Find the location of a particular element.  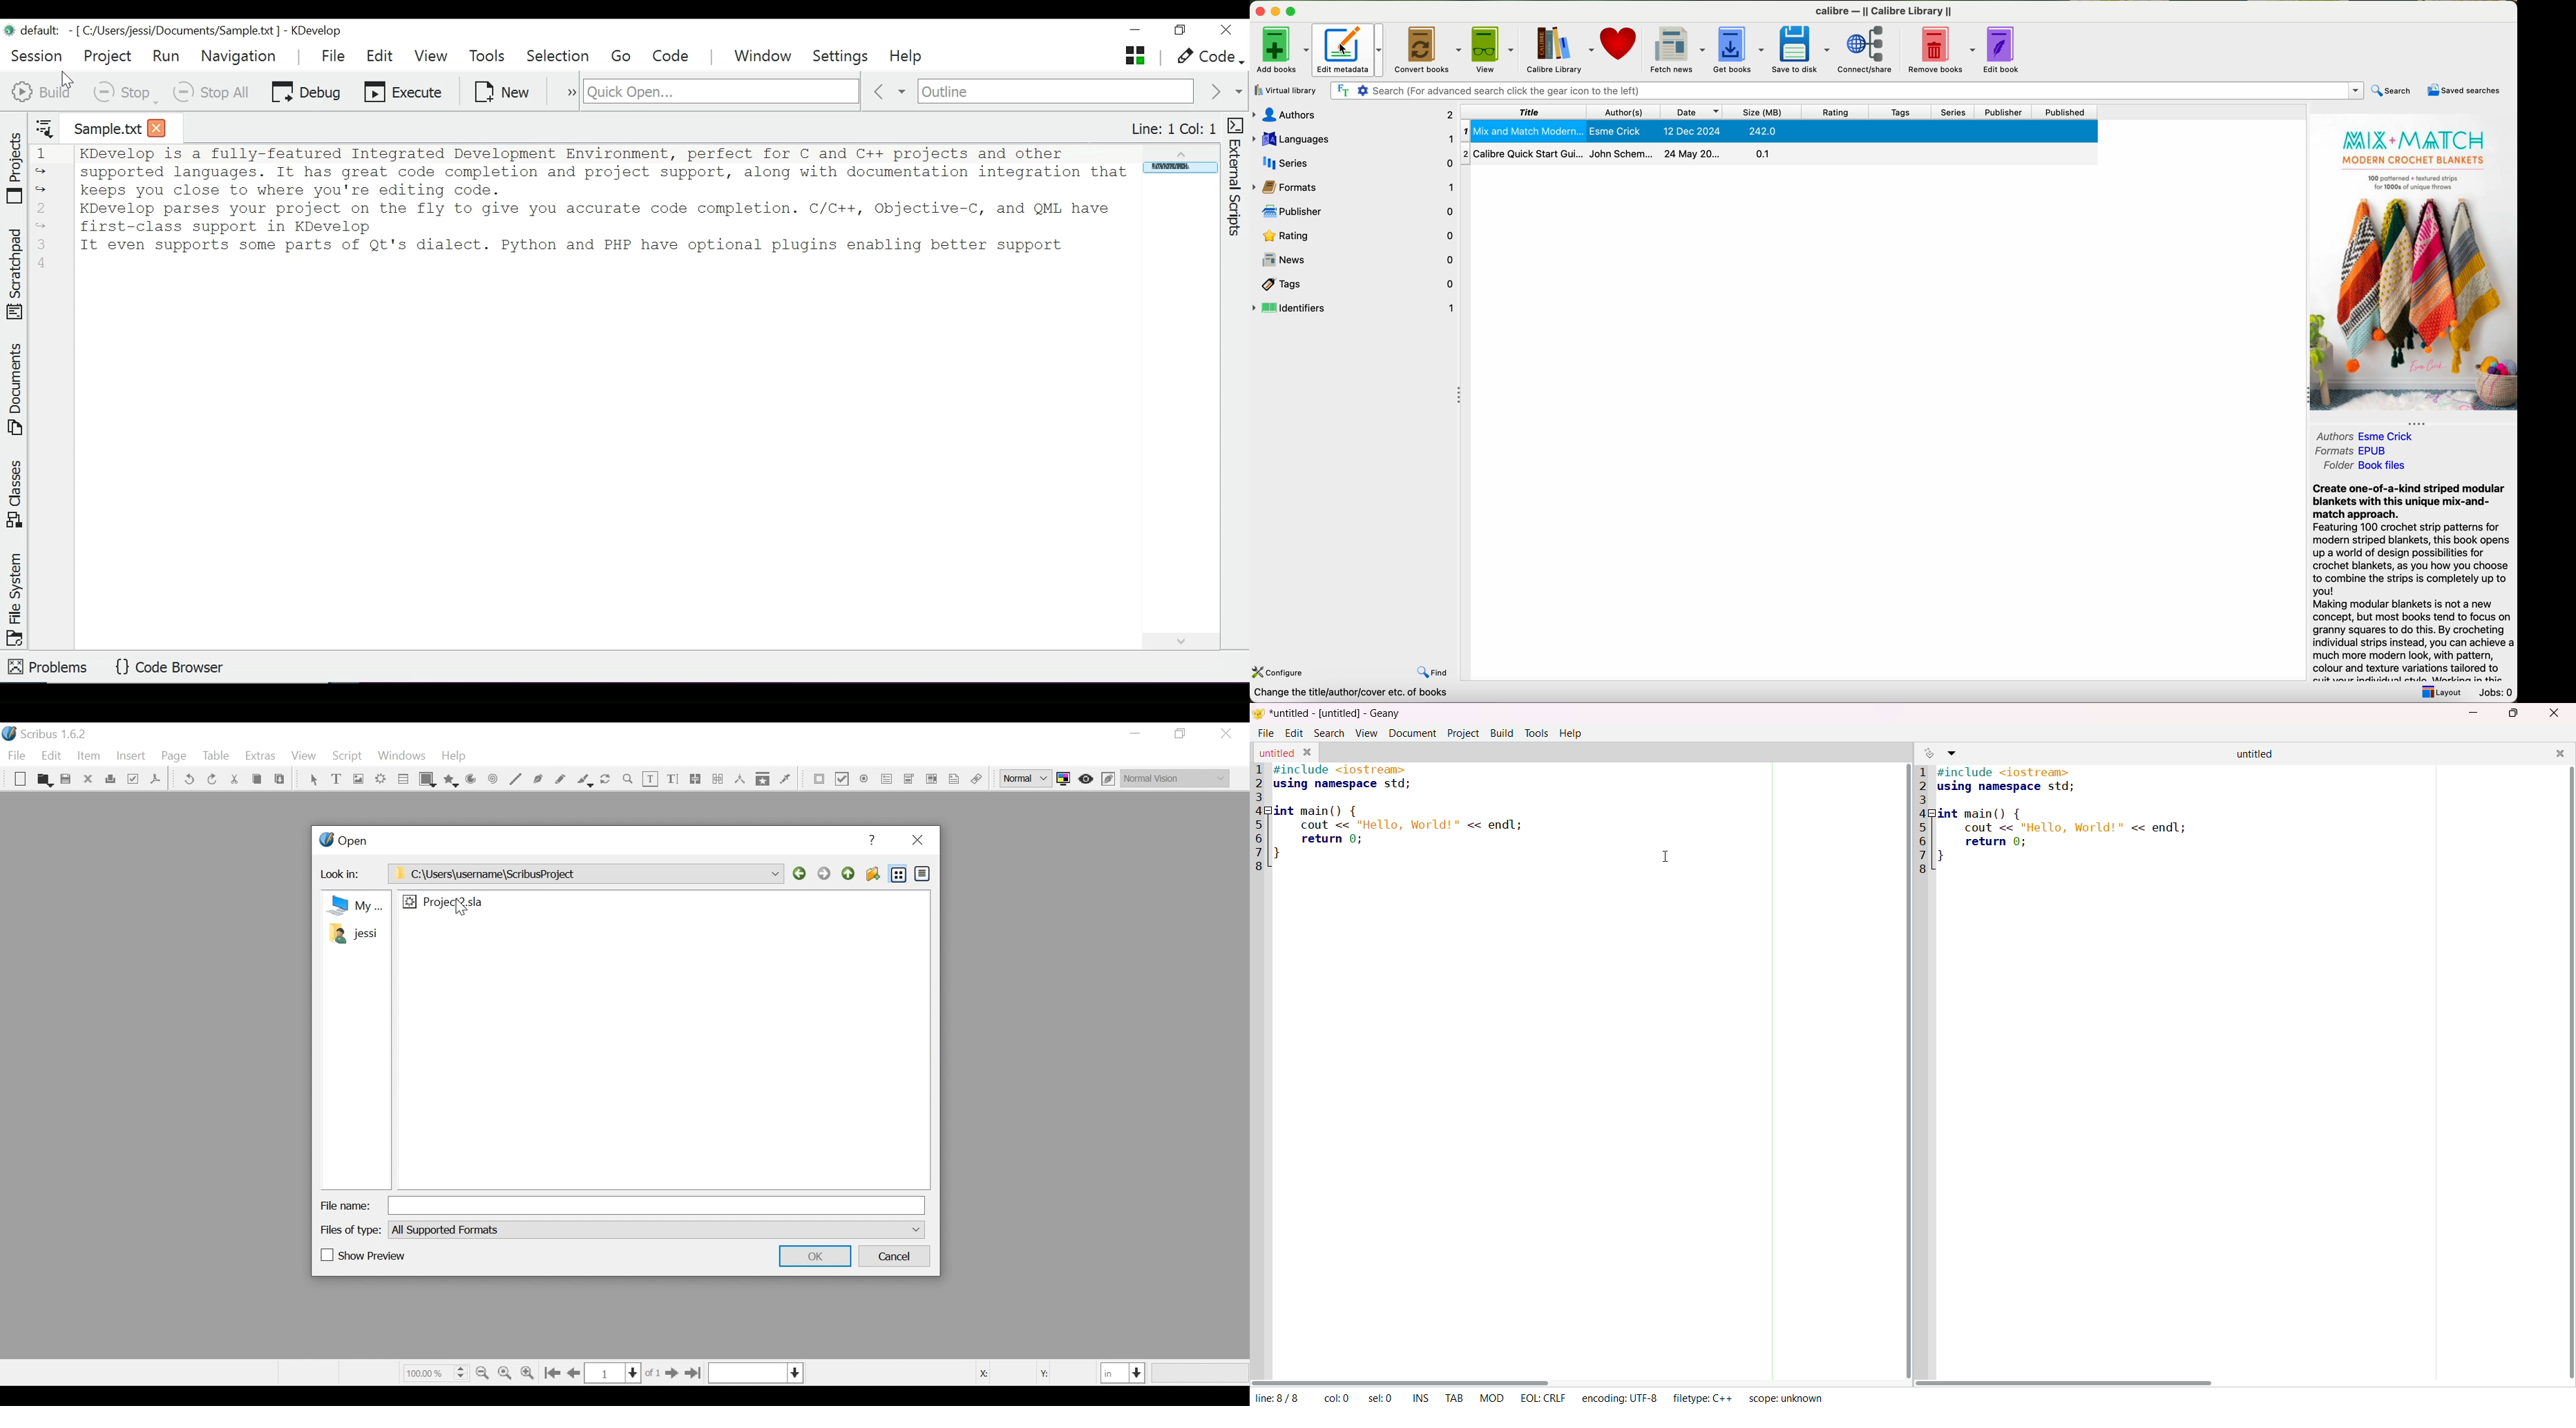

Stop All is located at coordinates (214, 92).